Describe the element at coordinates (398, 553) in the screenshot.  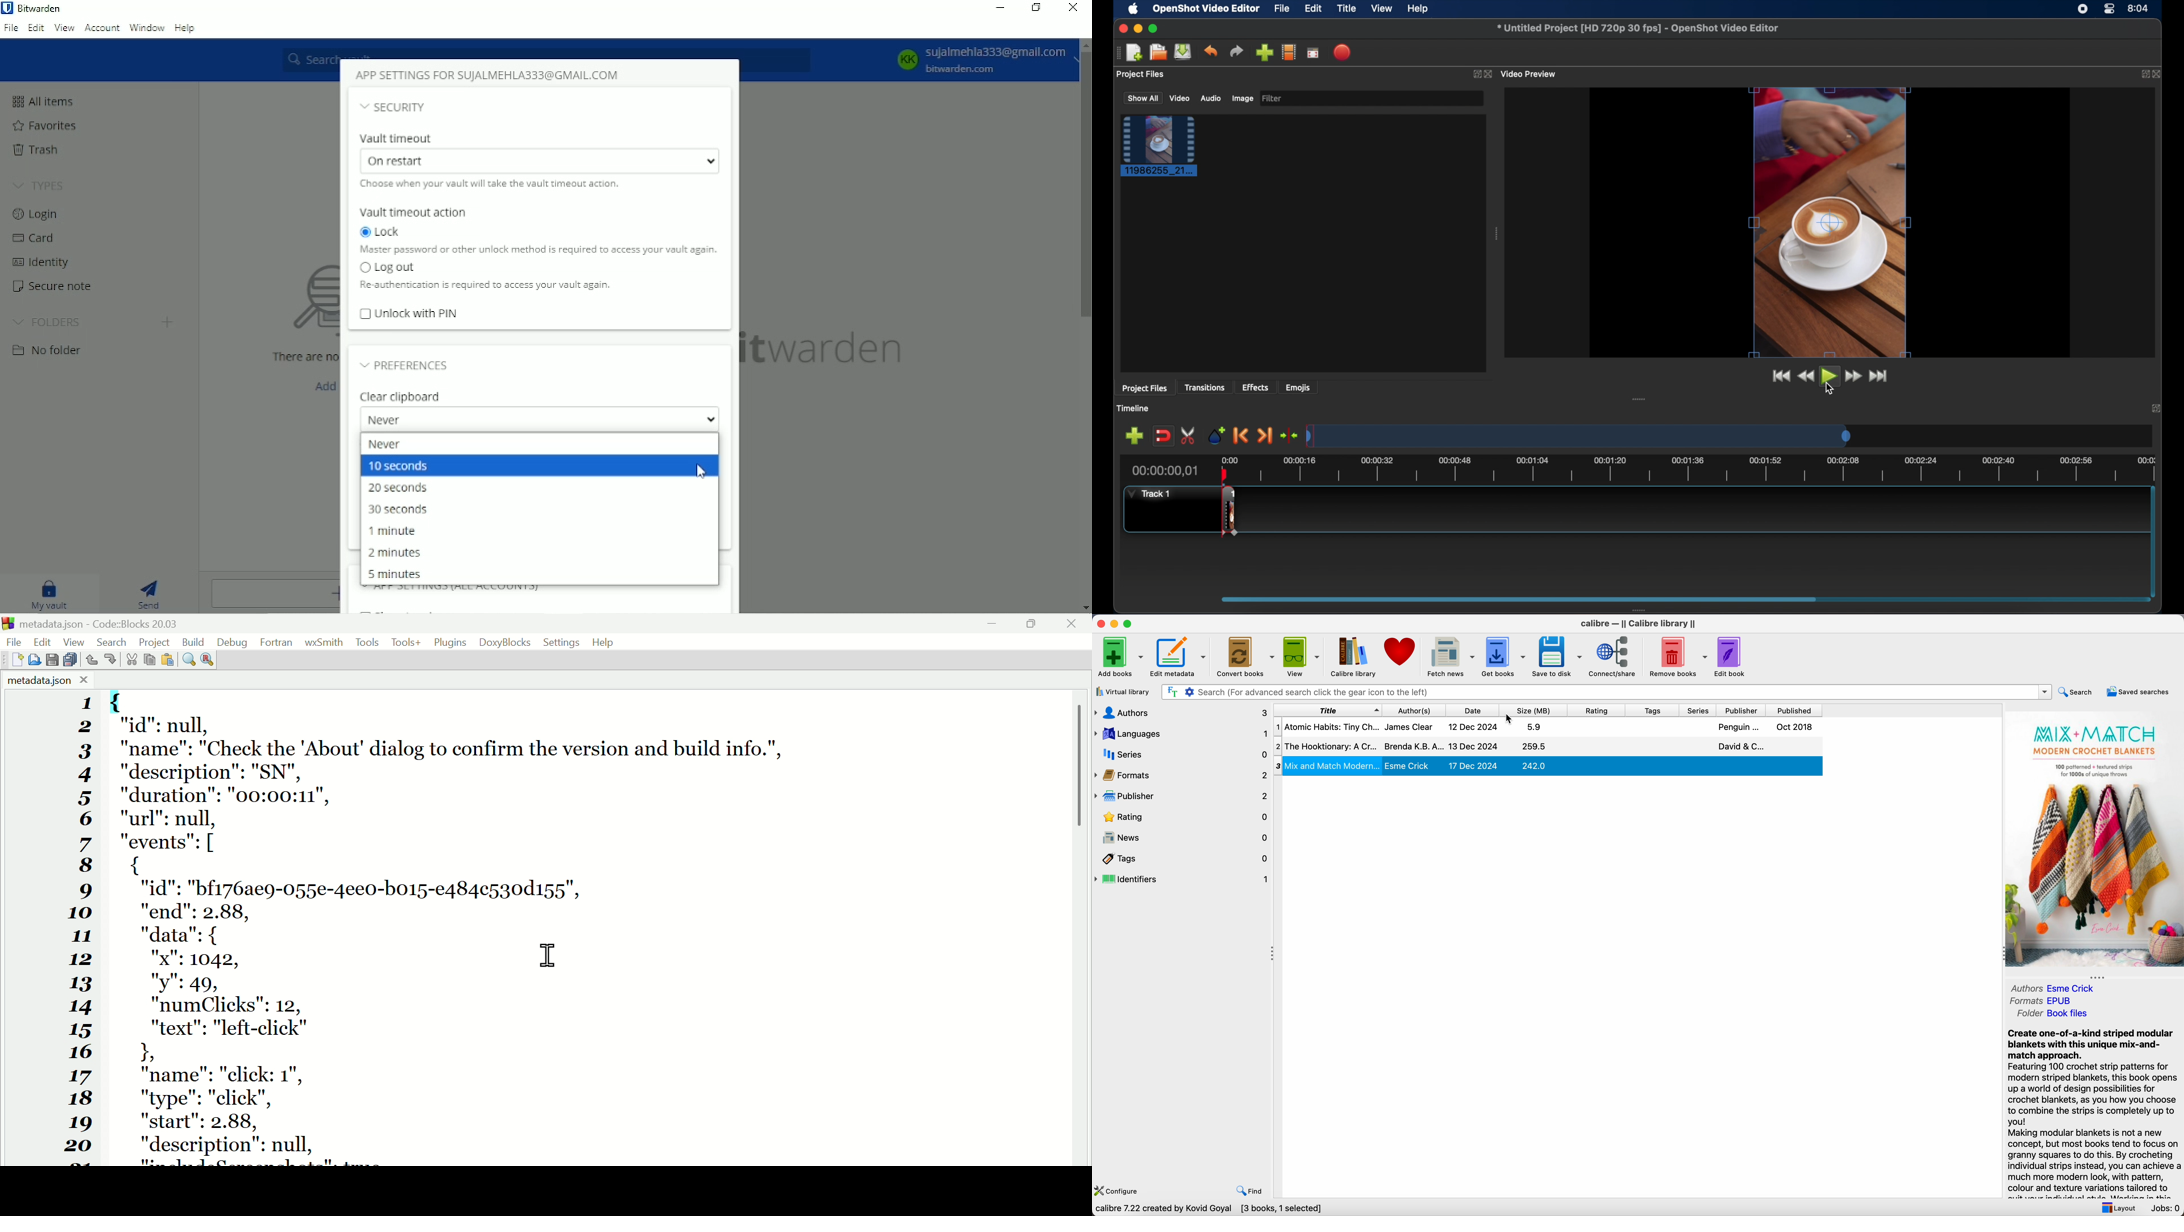
I see `2 minutes` at that location.